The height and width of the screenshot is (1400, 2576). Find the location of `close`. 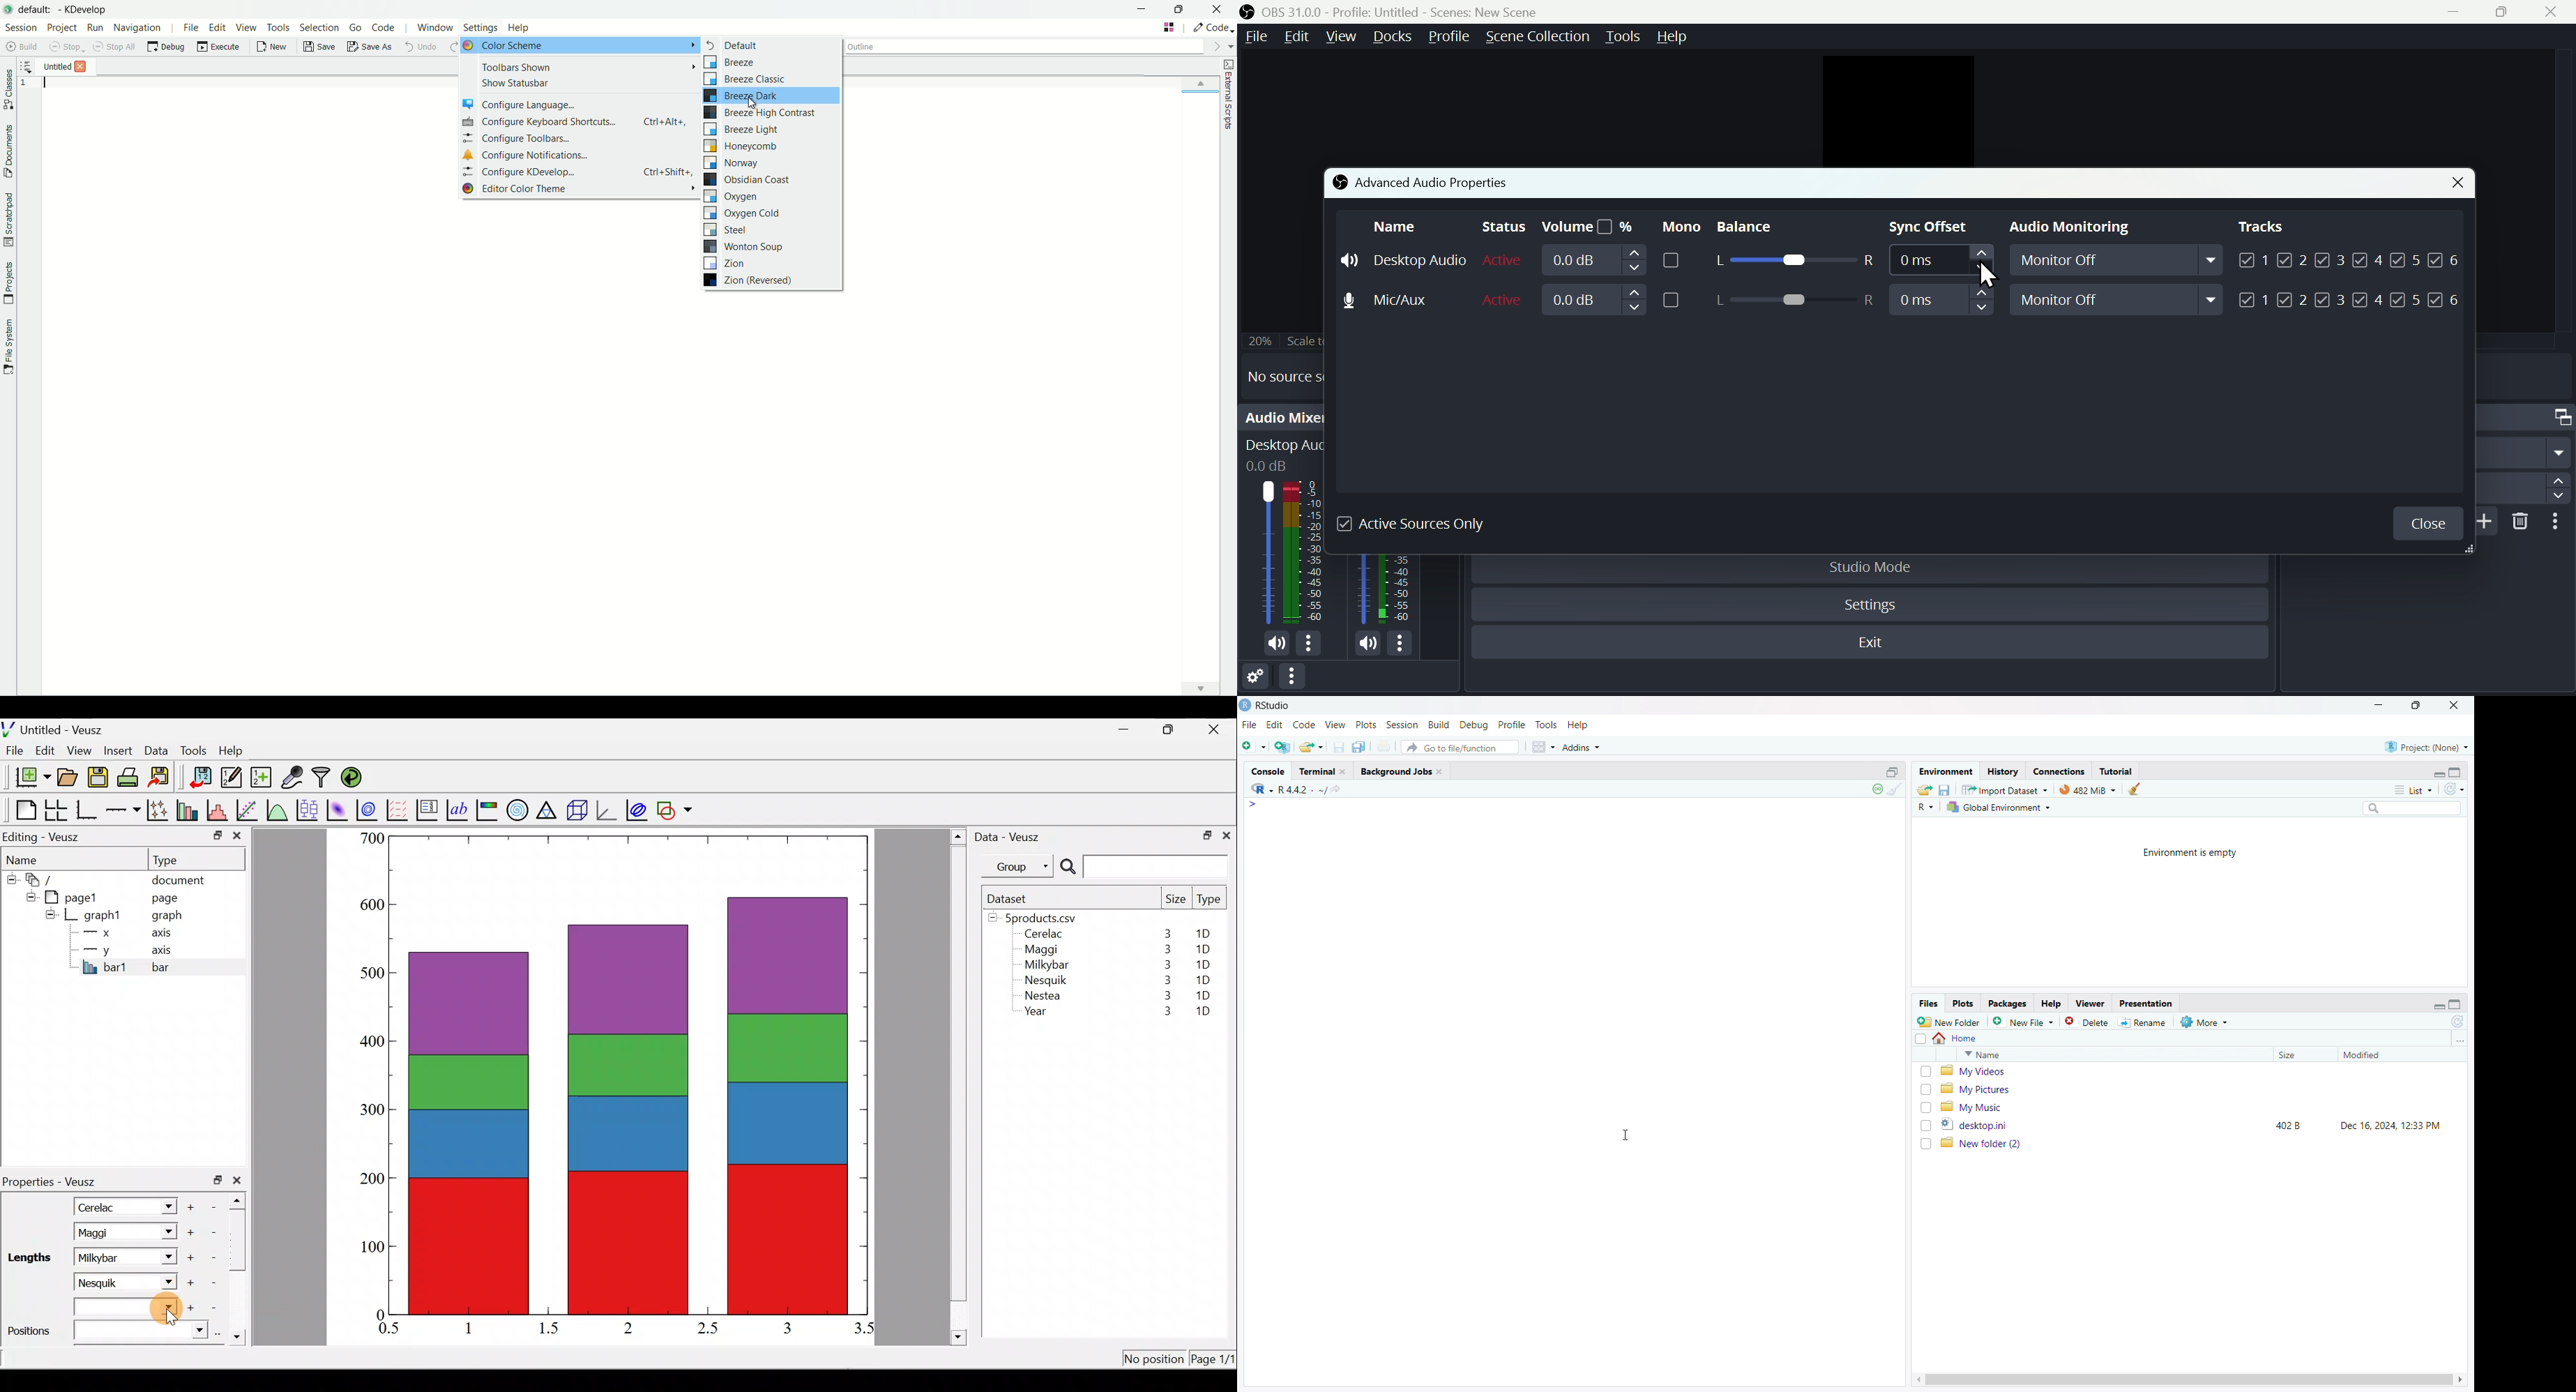

close is located at coordinates (1439, 771).